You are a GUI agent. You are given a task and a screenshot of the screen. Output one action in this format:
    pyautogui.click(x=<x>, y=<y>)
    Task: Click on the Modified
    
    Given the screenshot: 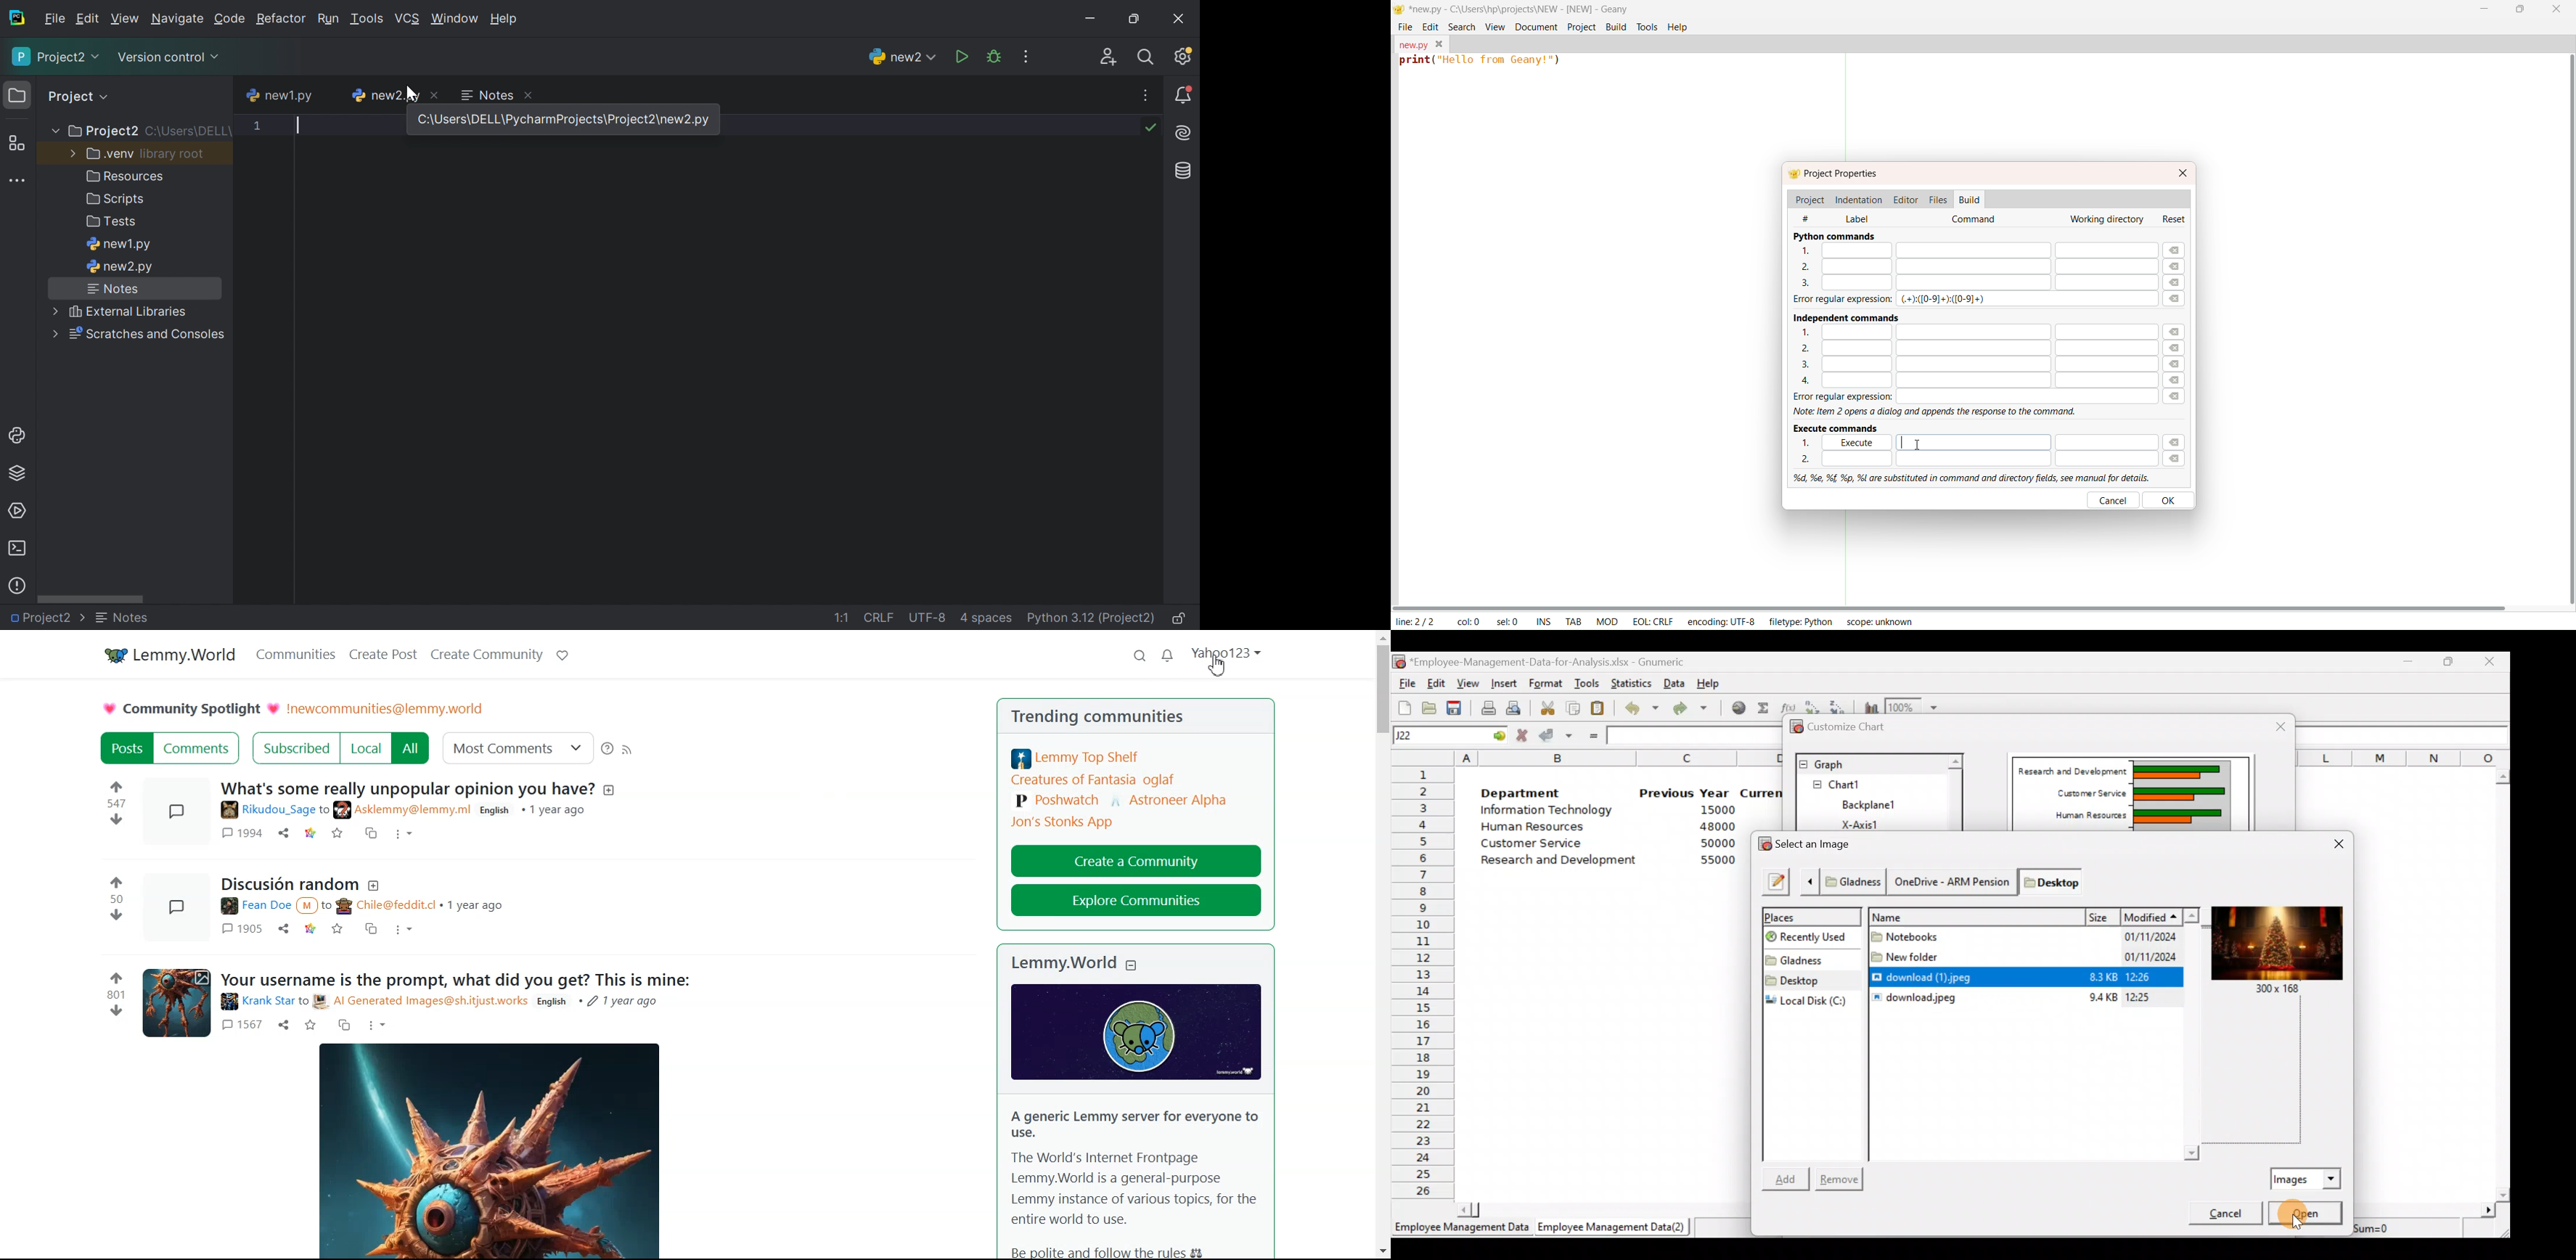 What is the action you would take?
    pyautogui.click(x=2163, y=915)
    